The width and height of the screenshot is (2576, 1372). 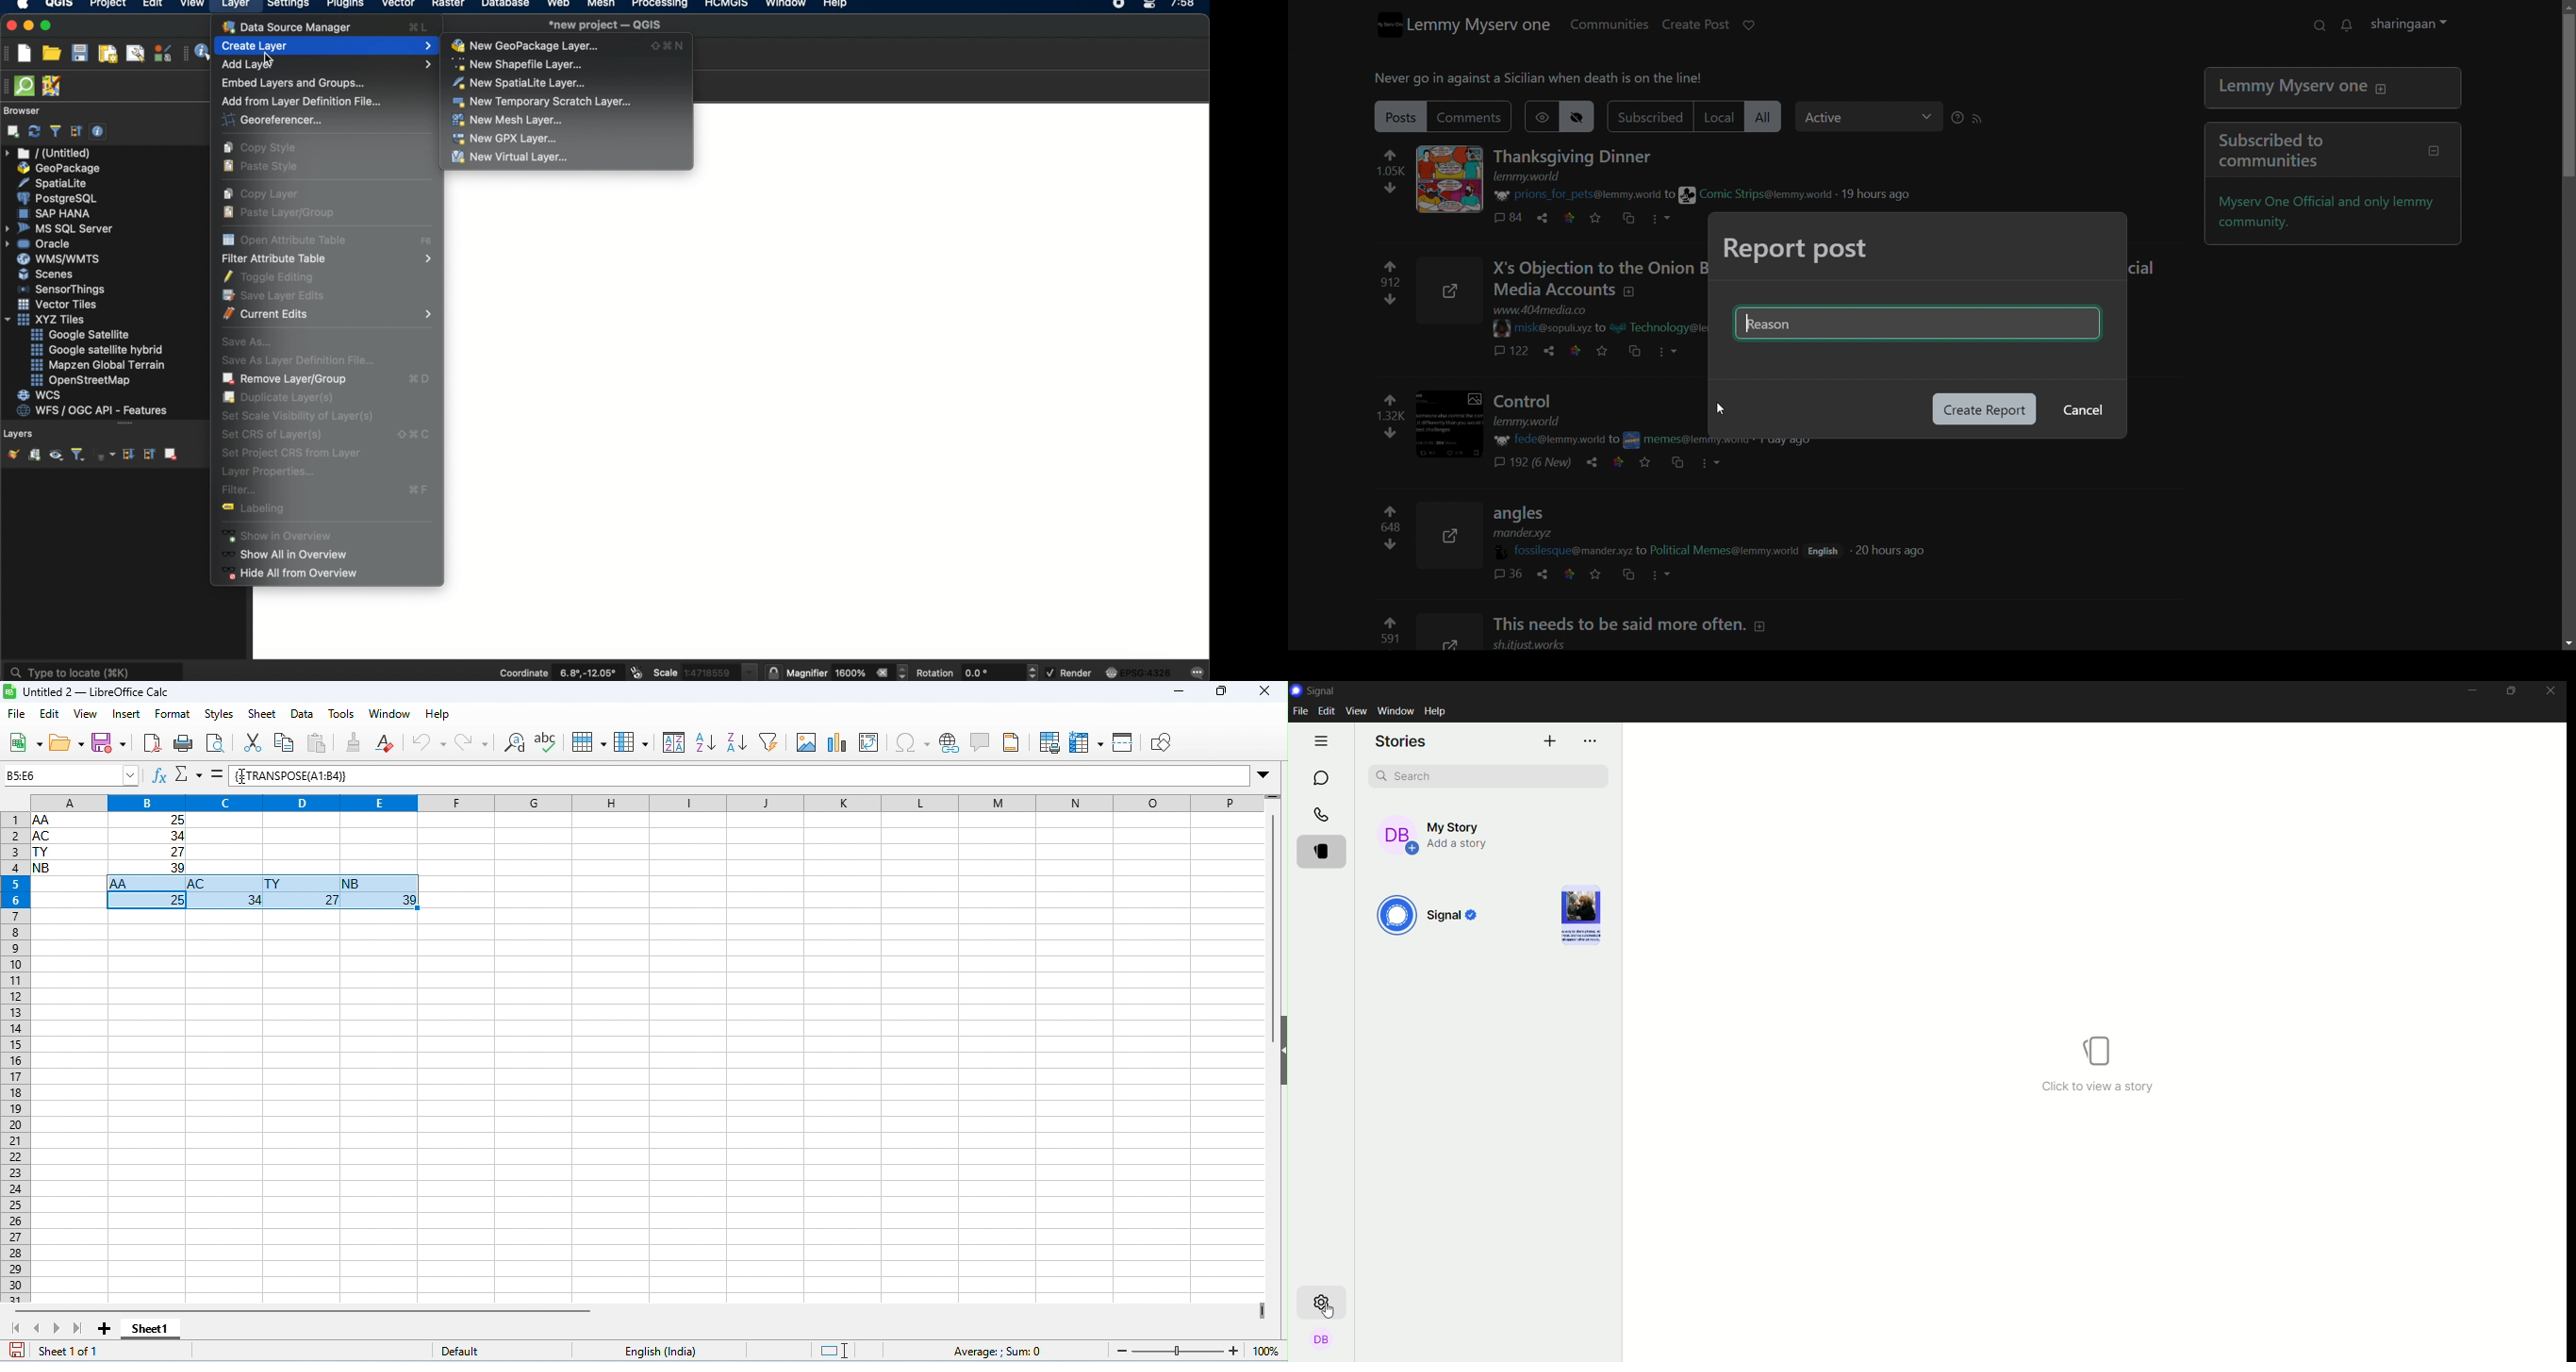 I want to click on save, so click(x=19, y=1349).